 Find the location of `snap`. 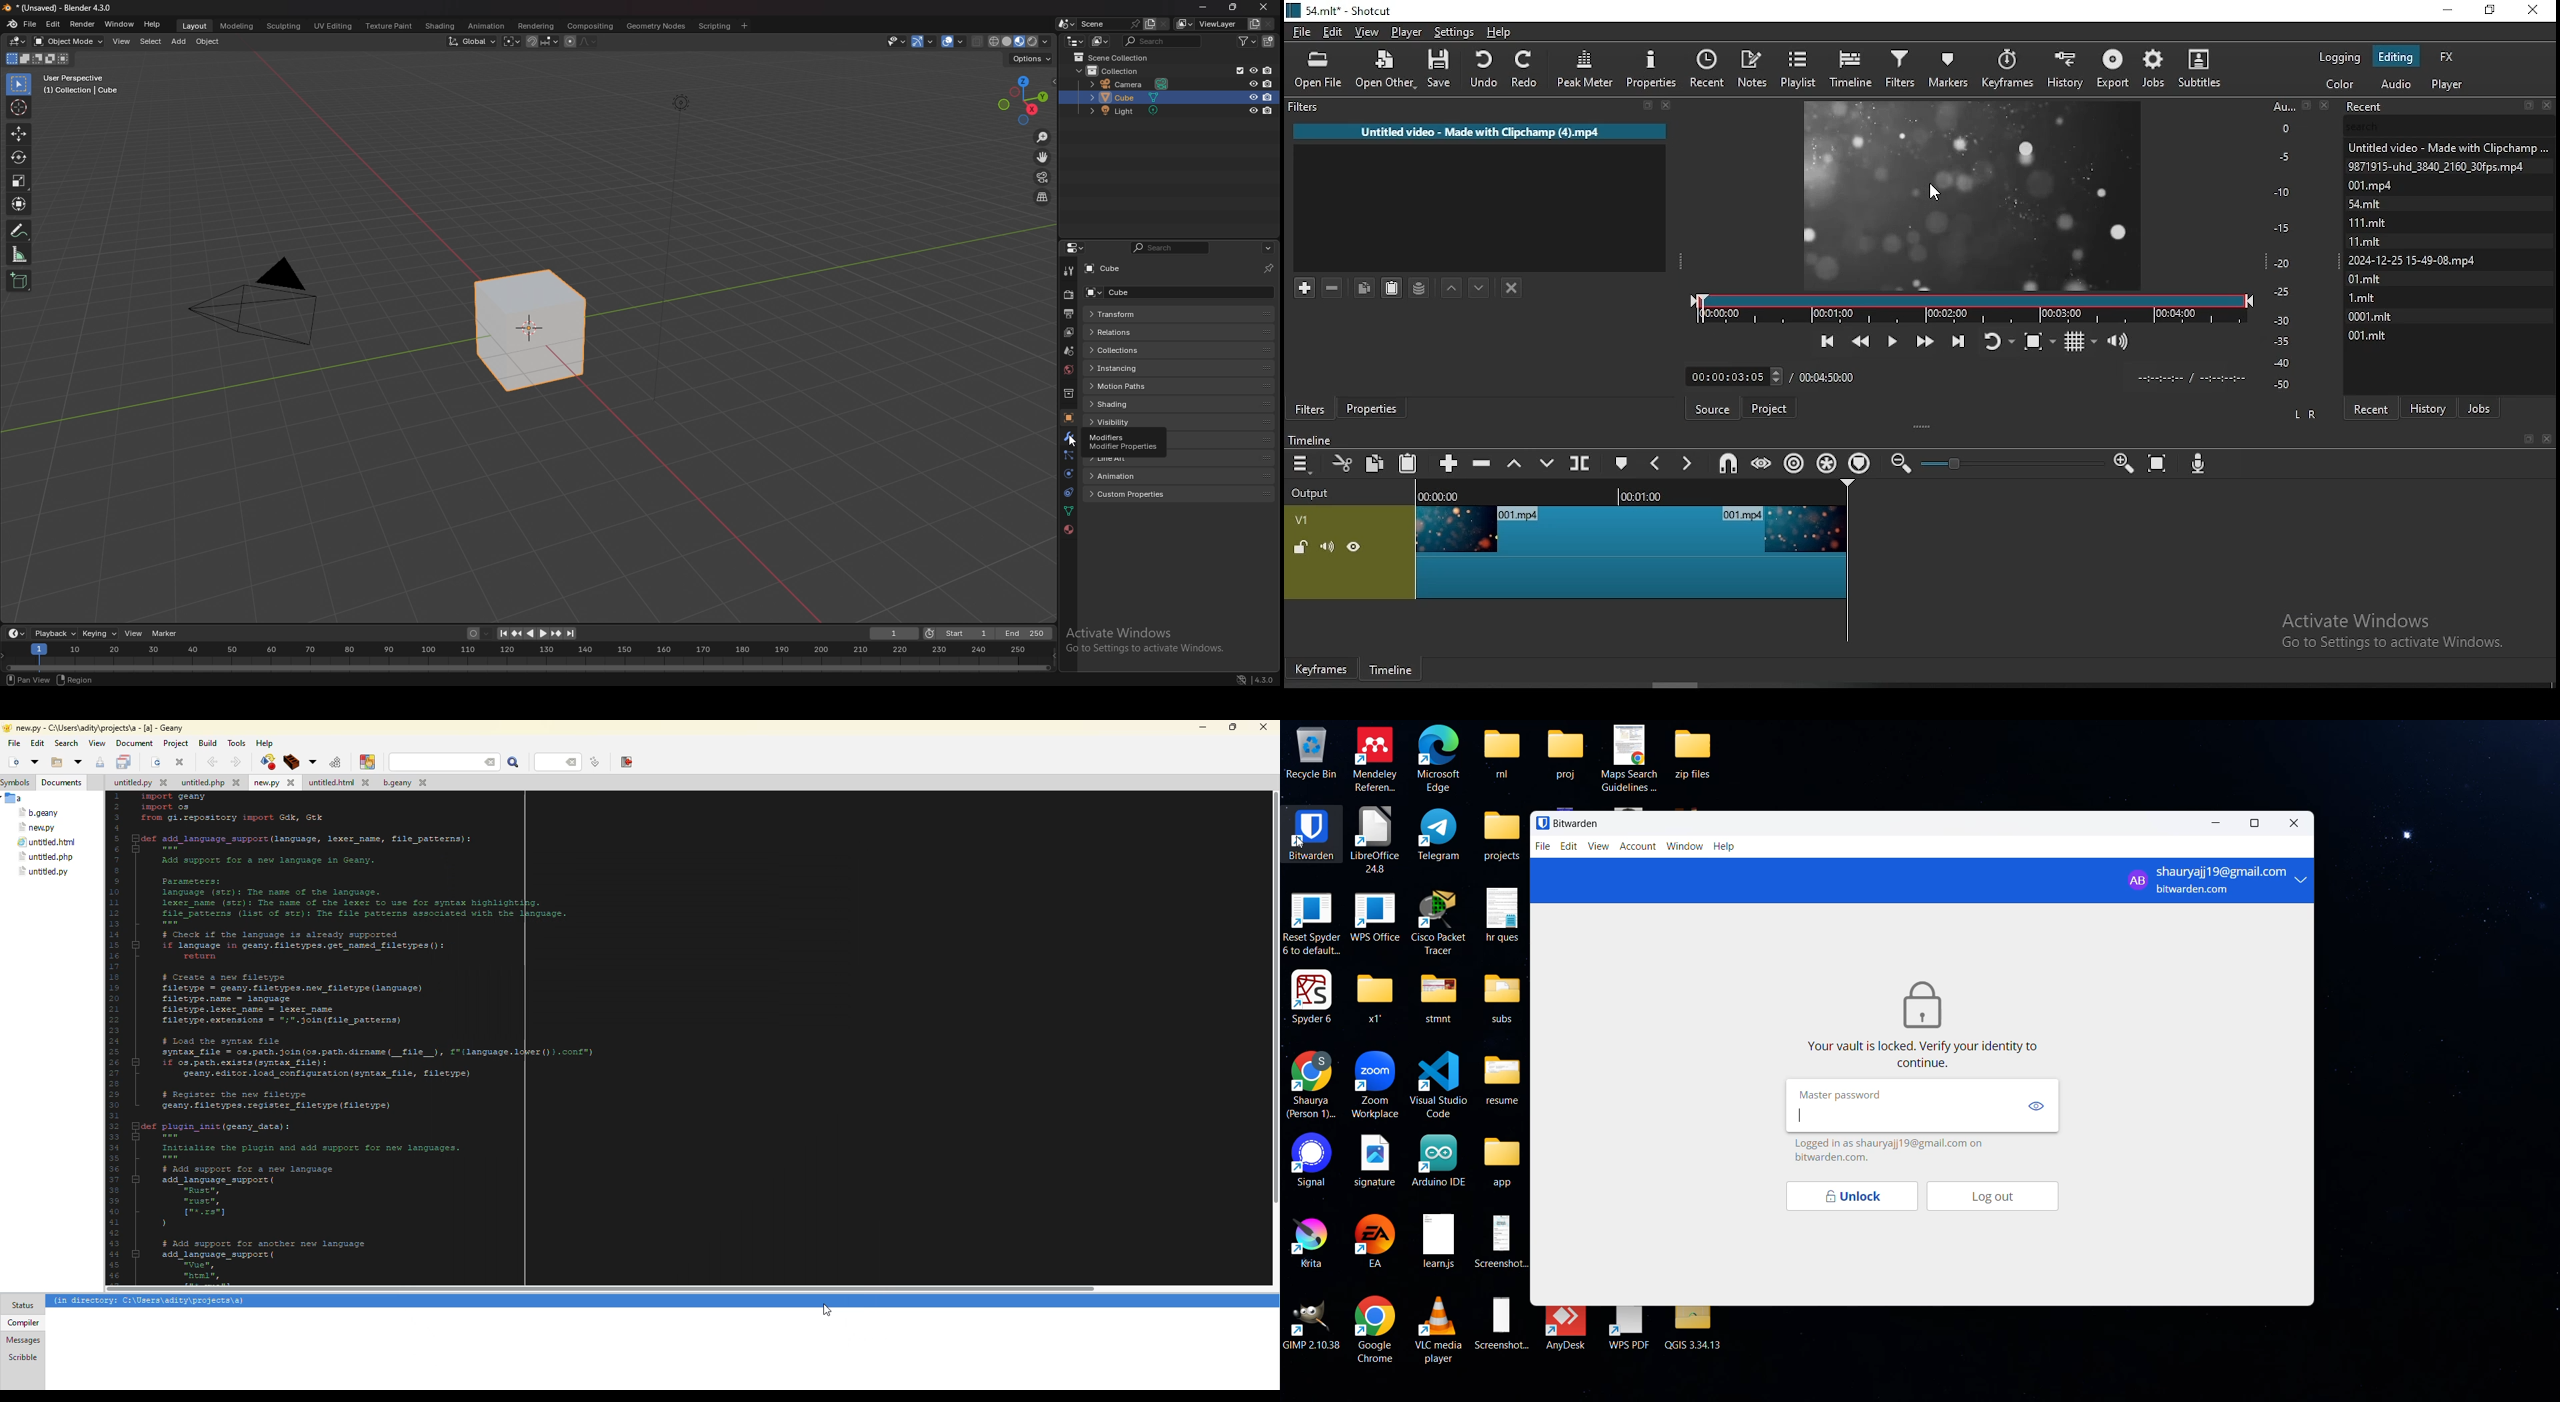

snap is located at coordinates (1730, 462).